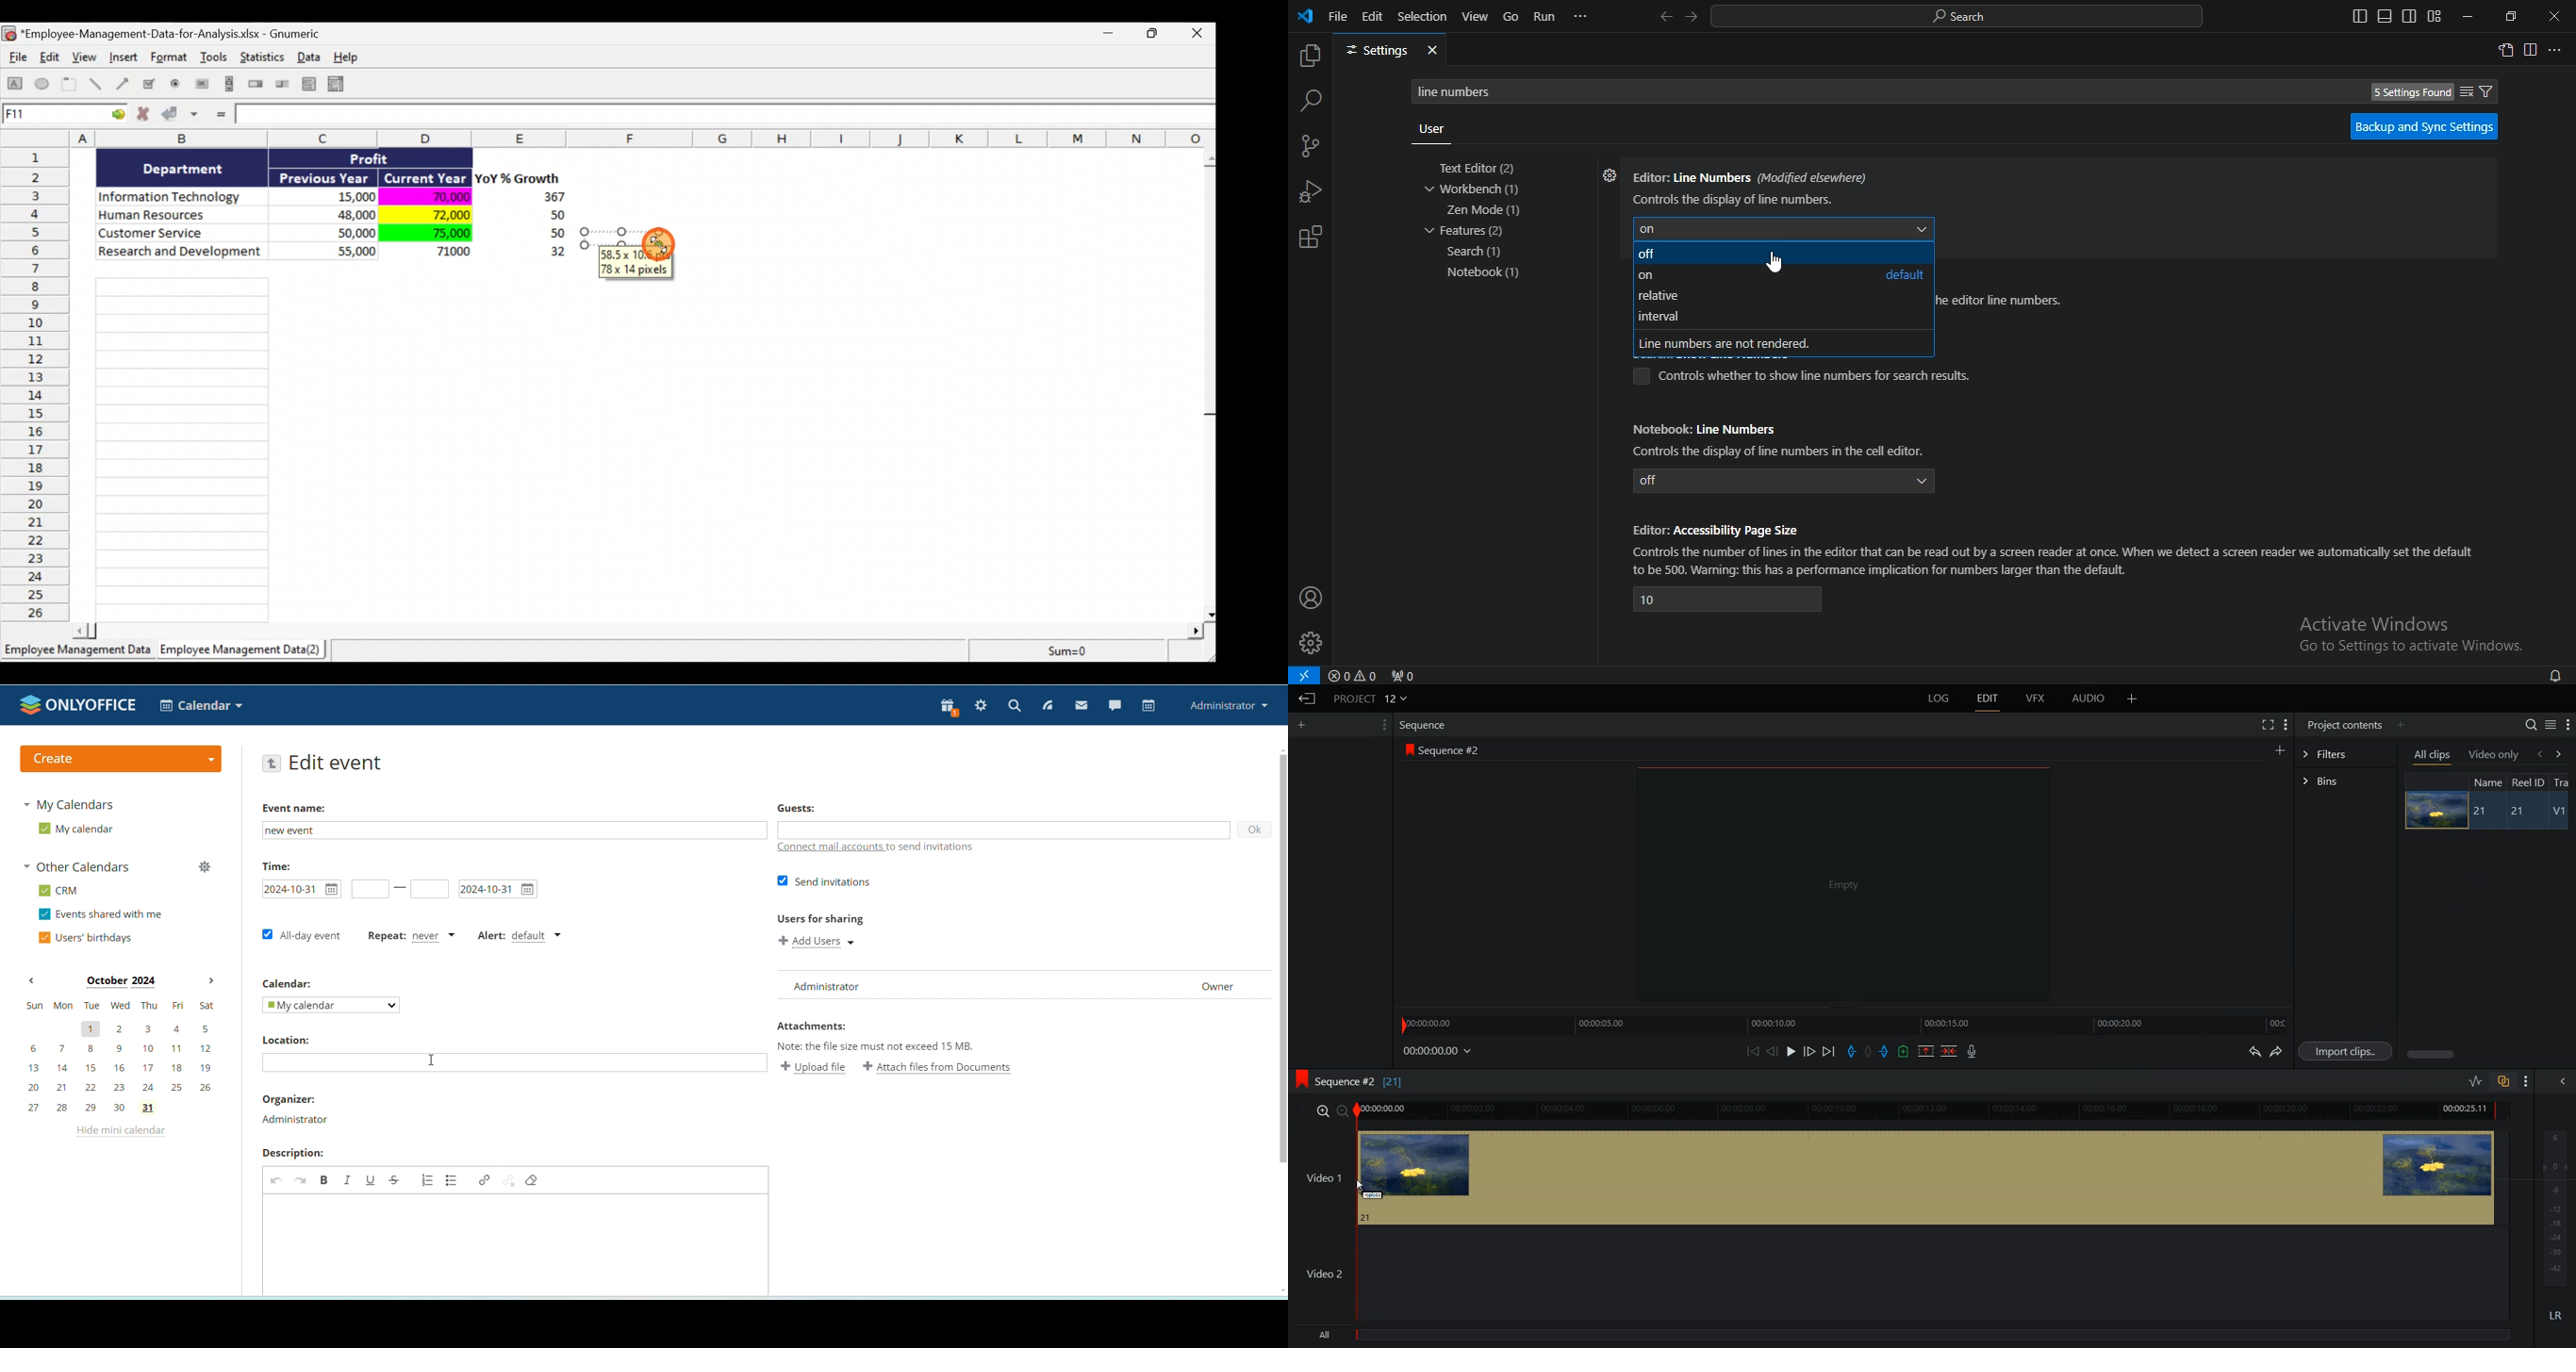 This screenshot has height=1372, width=2576. Describe the element at coordinates (1926, 1051) in the screenshot. I see `Remove the mark section` at that location.